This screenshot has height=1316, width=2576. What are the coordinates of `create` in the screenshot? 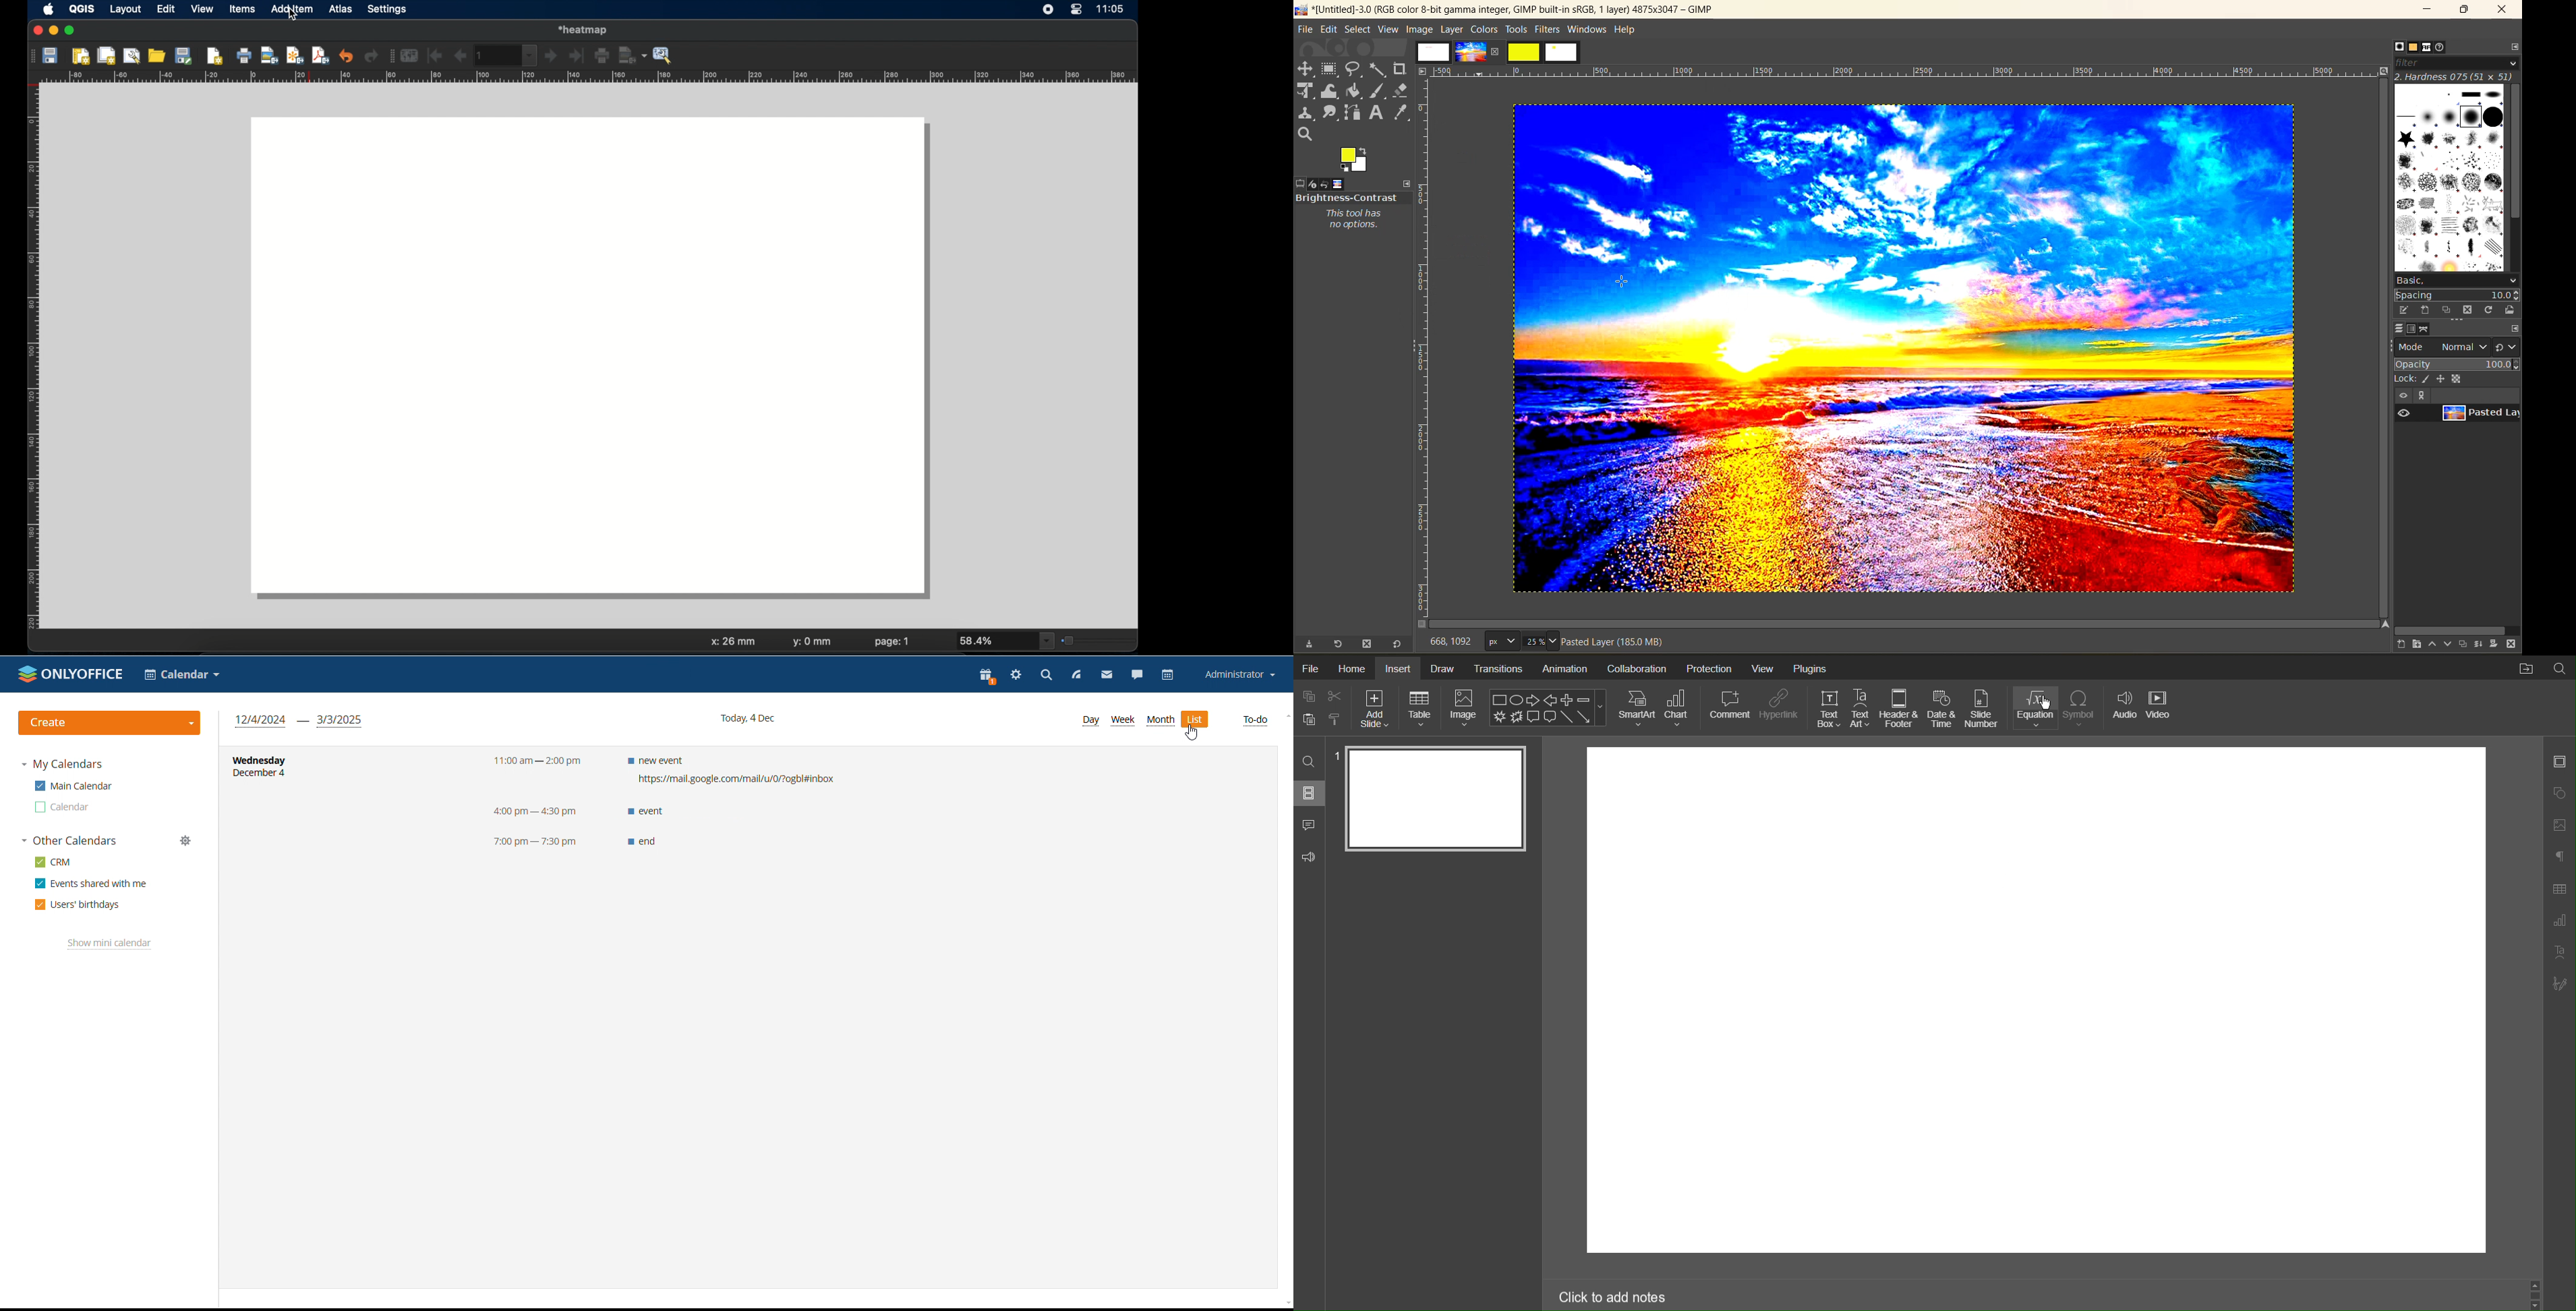 It's located at (110, 723).